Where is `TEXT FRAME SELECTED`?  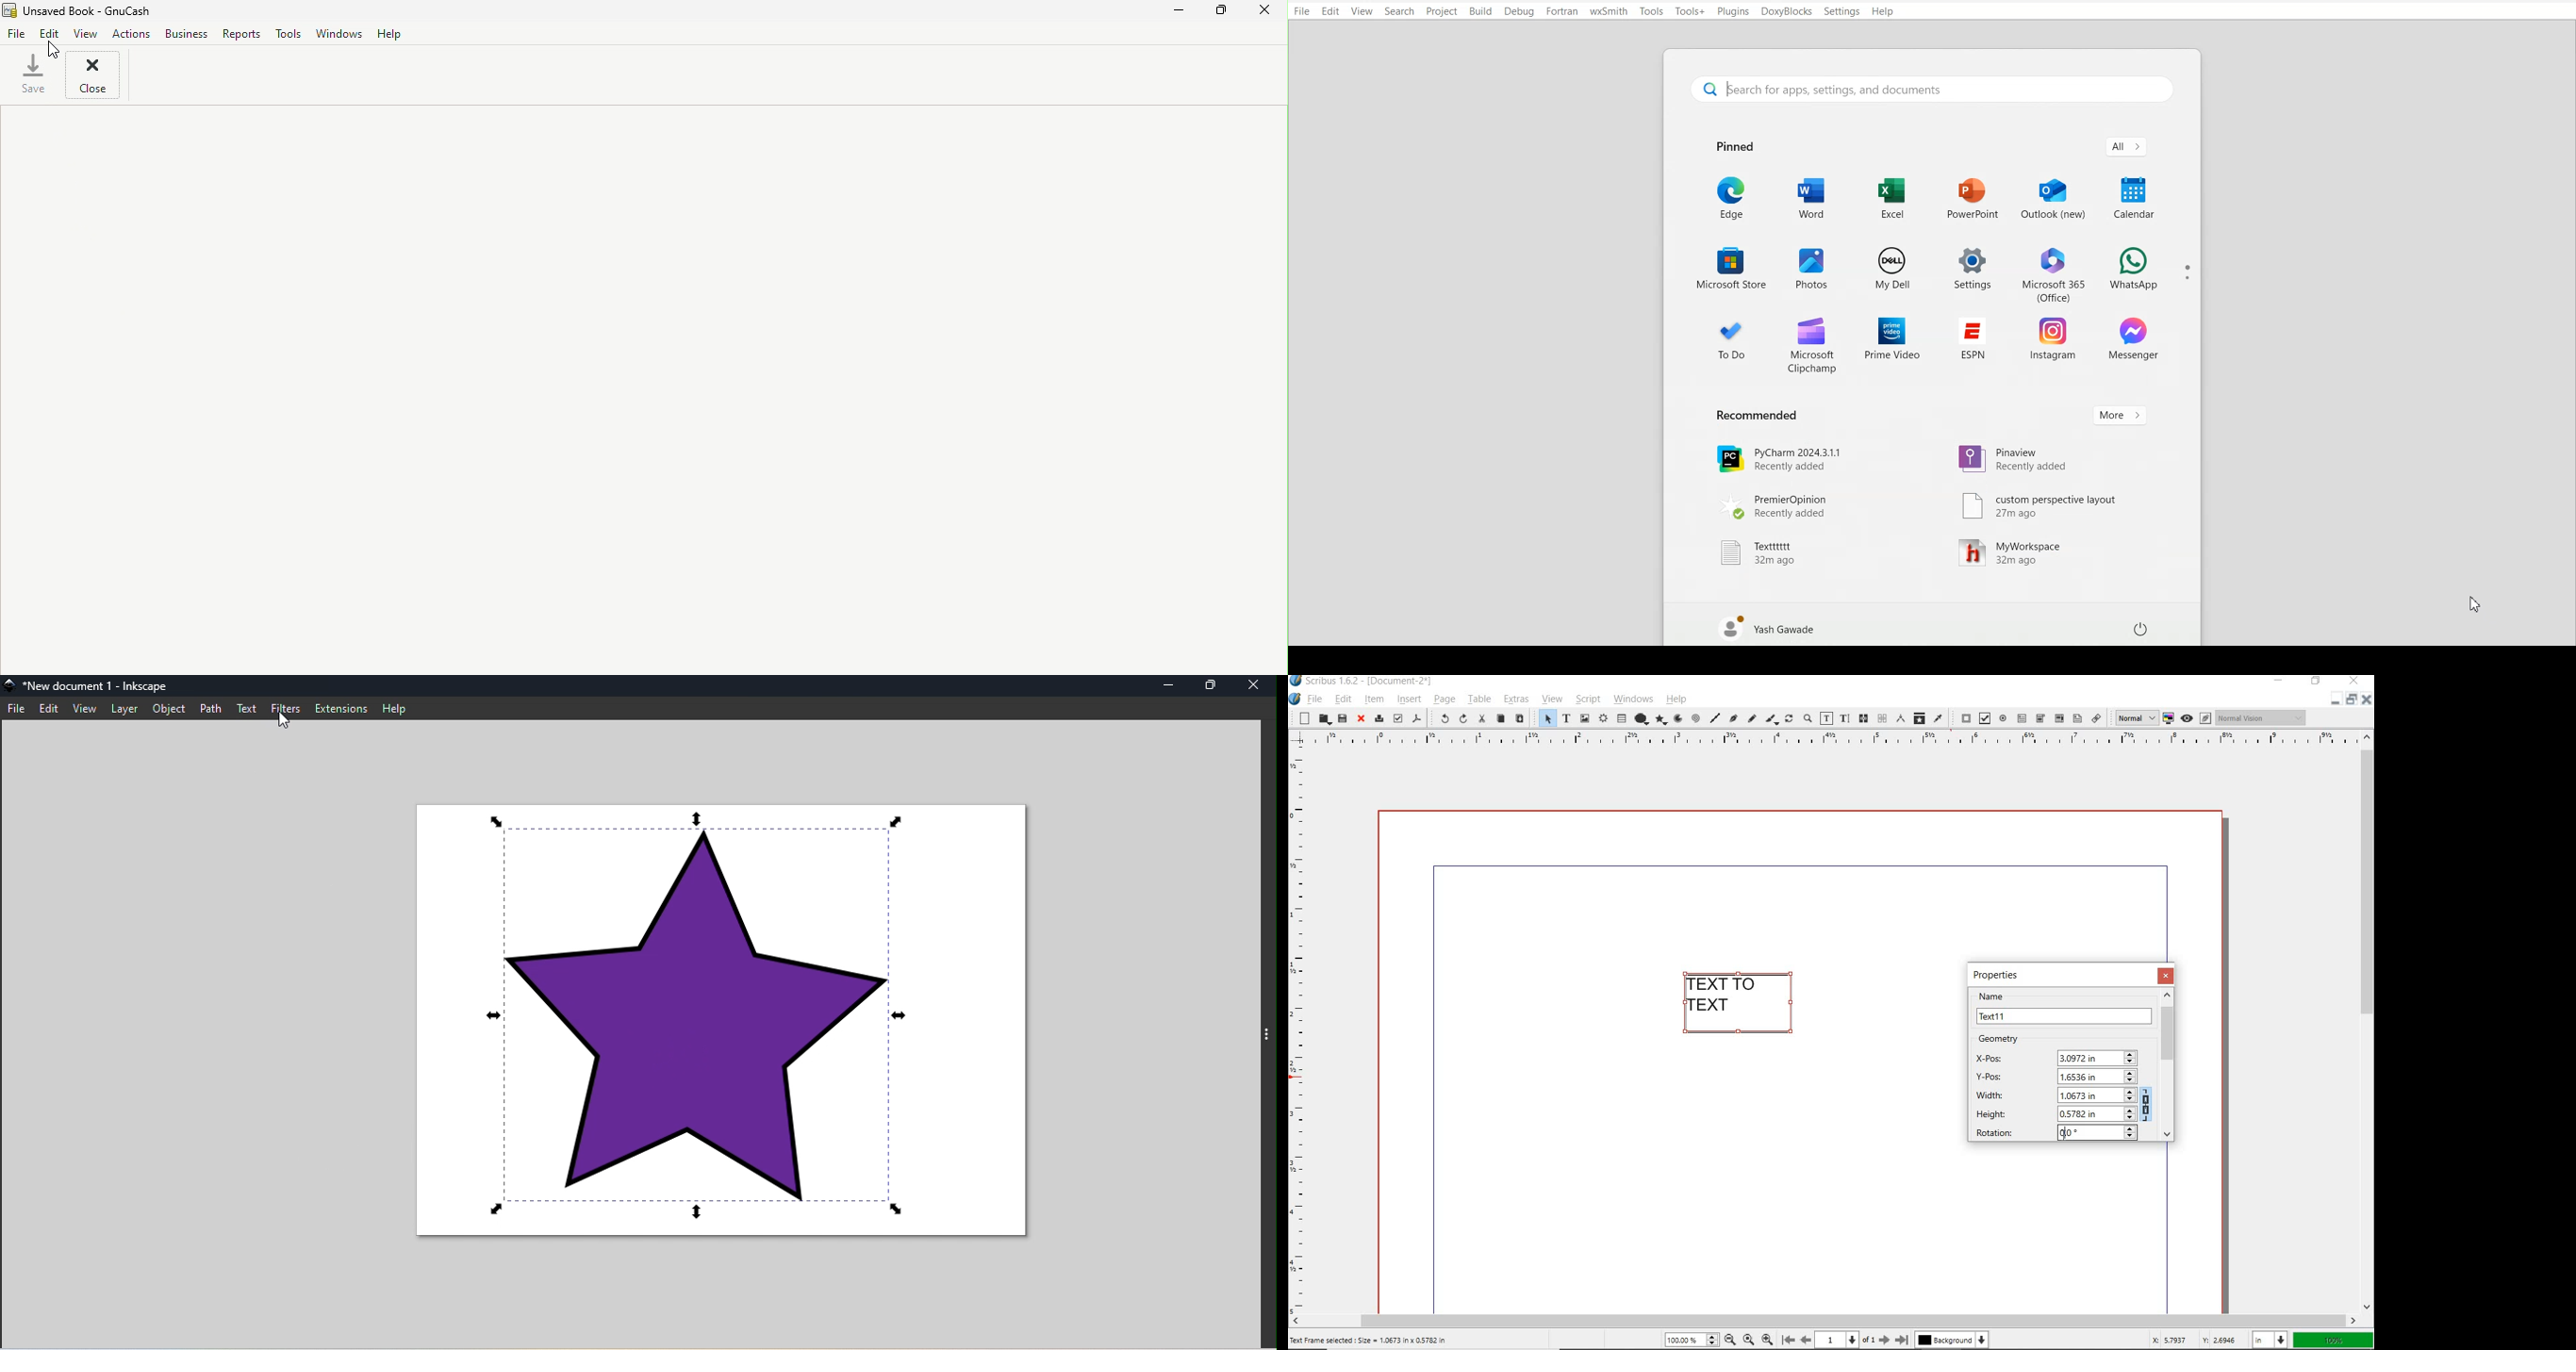 TEXT FRAME SELECTED is located at coordinates (1743, 1004).